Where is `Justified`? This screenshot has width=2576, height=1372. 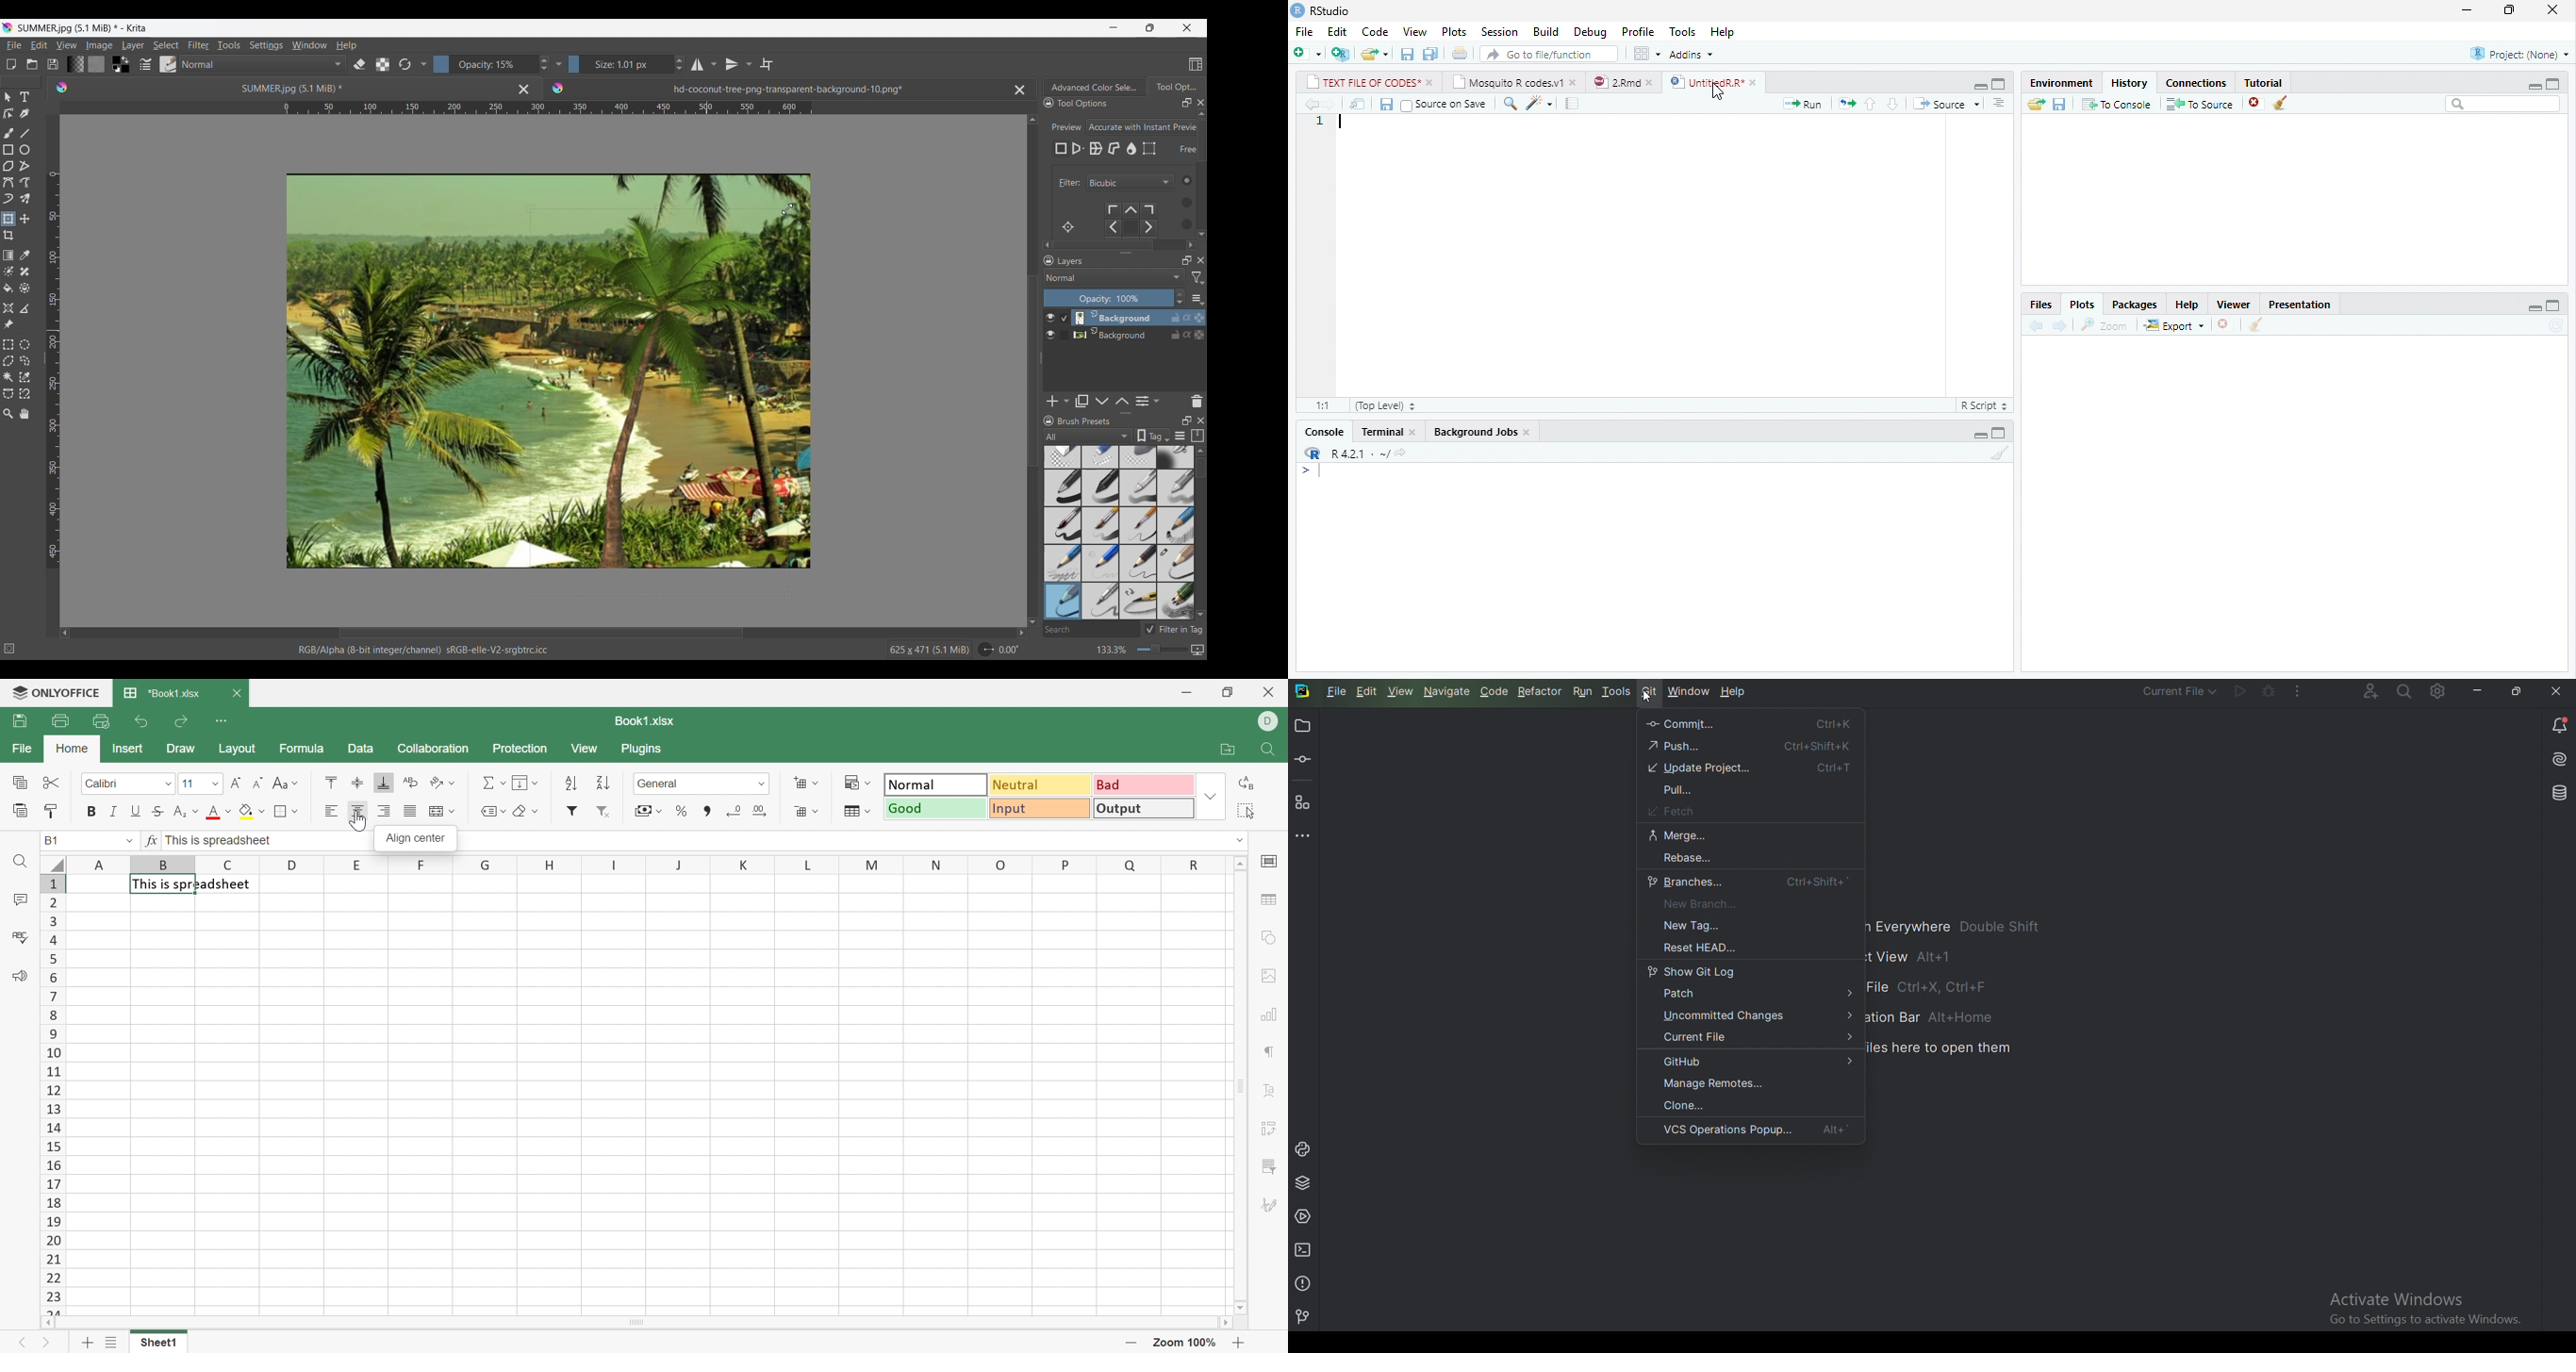 Justified is located at coordinates (411, 810).